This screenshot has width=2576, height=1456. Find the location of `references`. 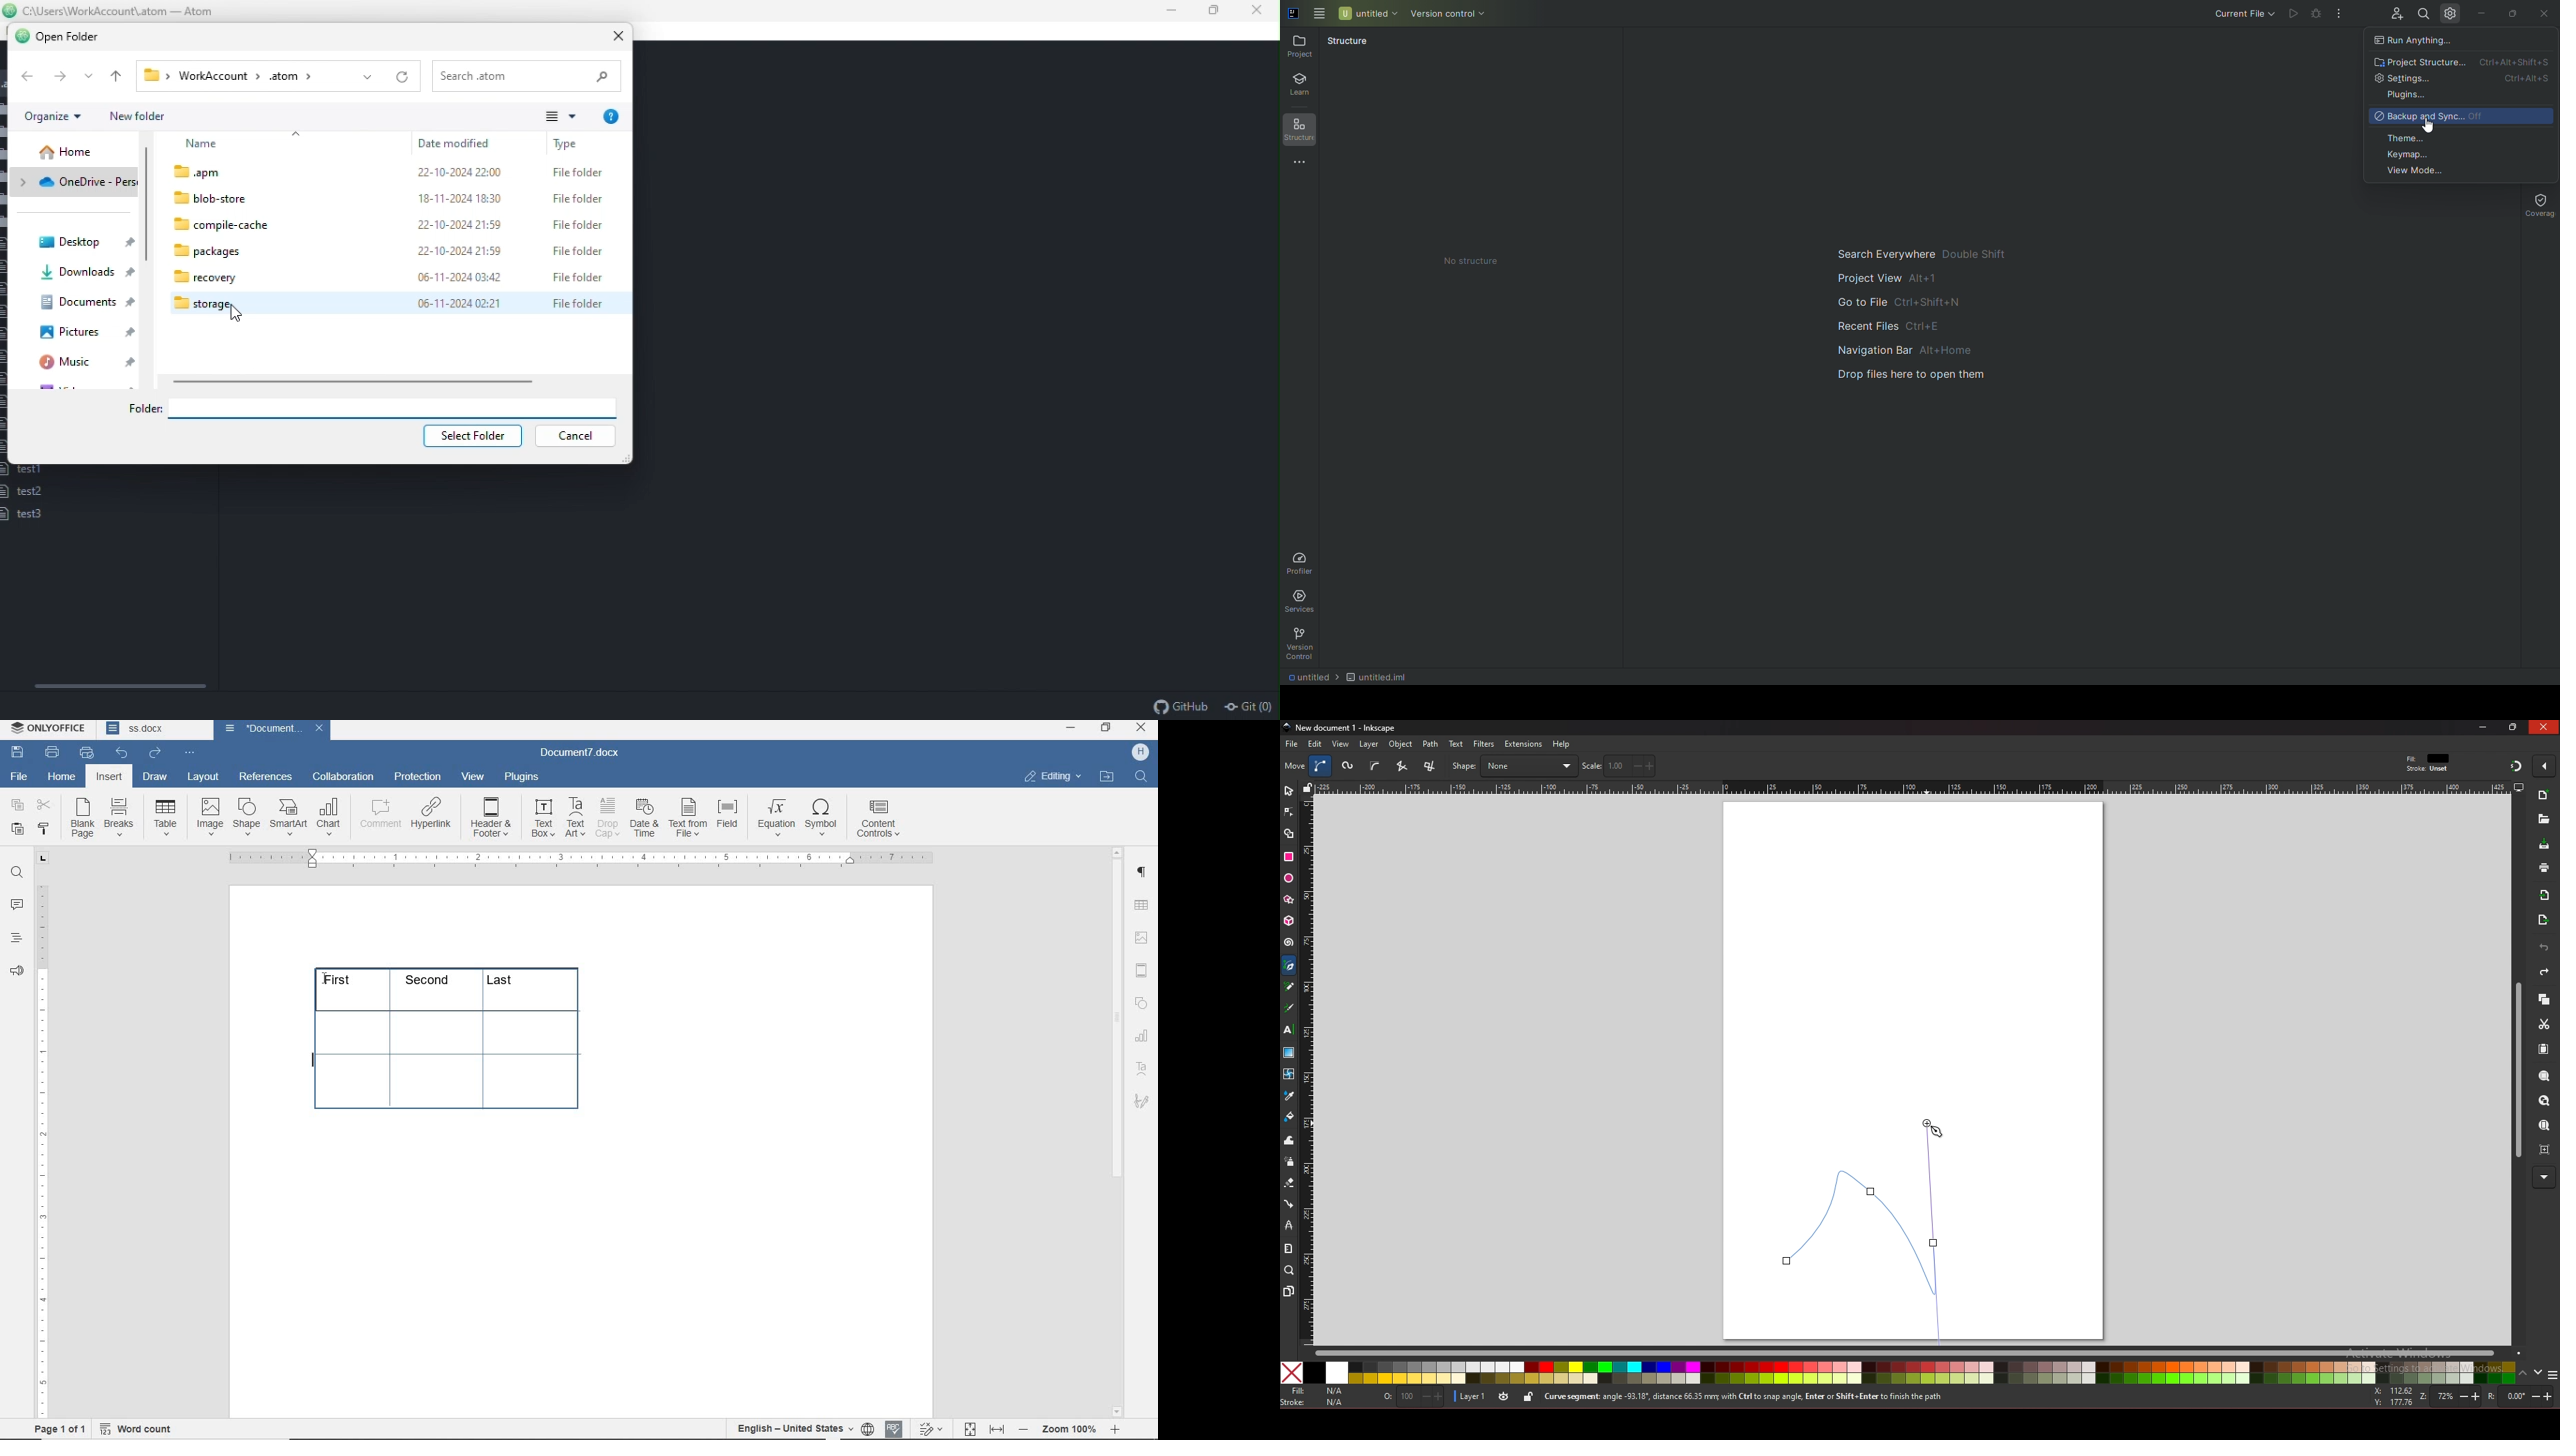

references is located at coordinates (266, 774).